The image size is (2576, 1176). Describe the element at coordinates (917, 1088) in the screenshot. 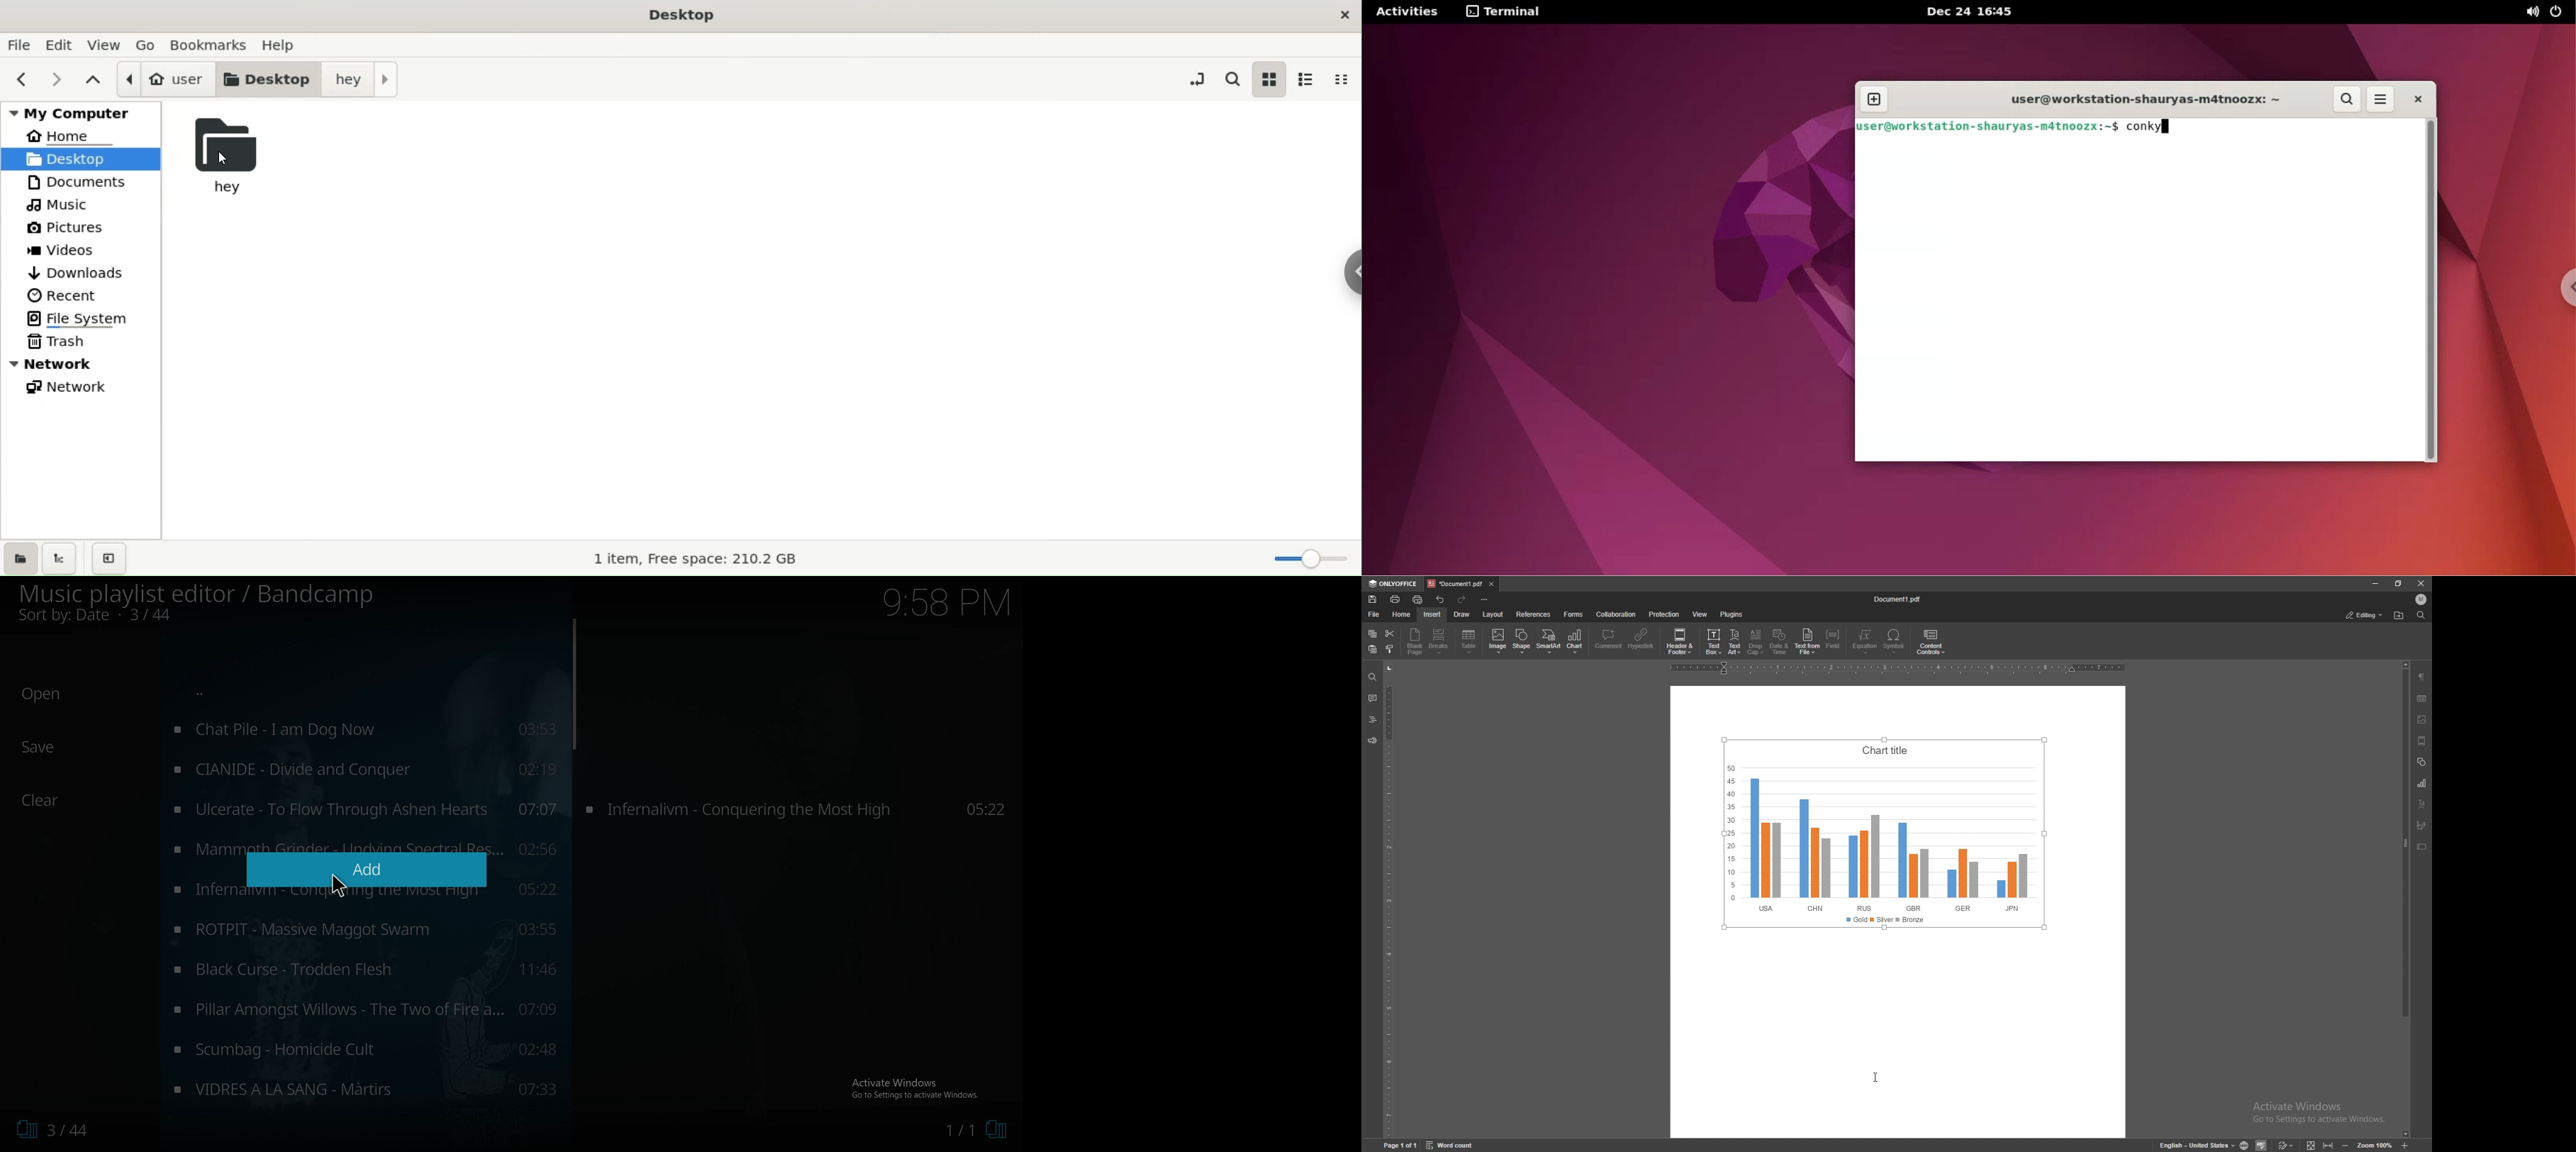

I see `Activate Windows, Go to settings to activate windows` at that location.